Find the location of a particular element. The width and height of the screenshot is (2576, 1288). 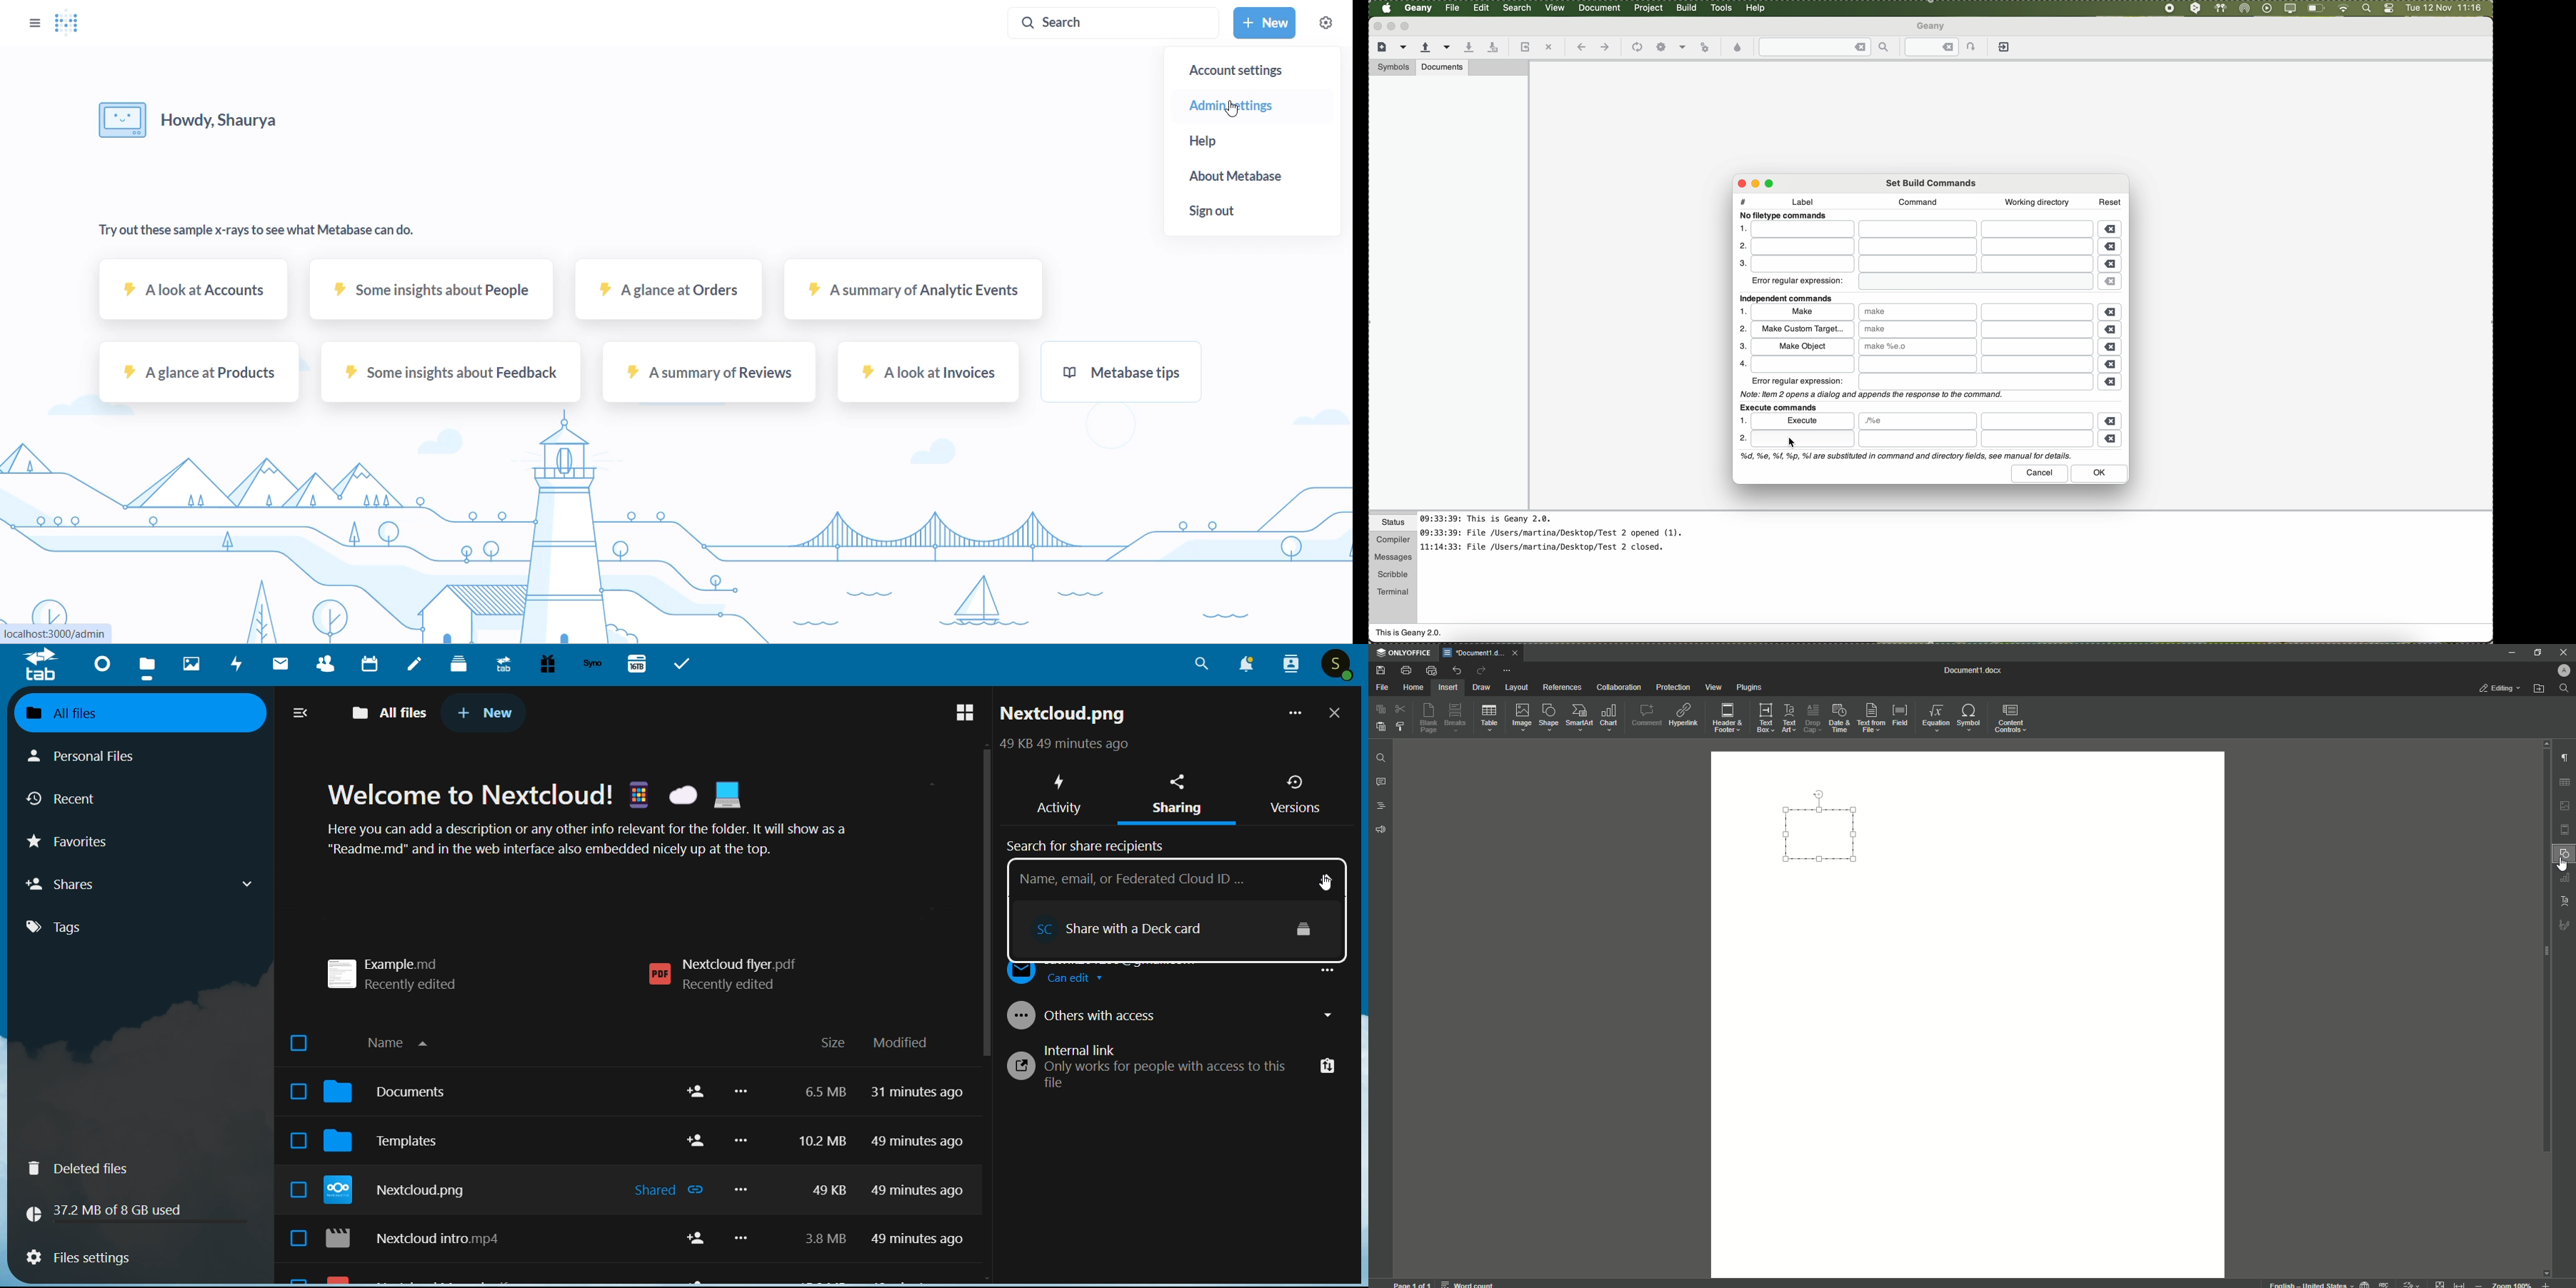

contacts is located at coordinates (321, 666).